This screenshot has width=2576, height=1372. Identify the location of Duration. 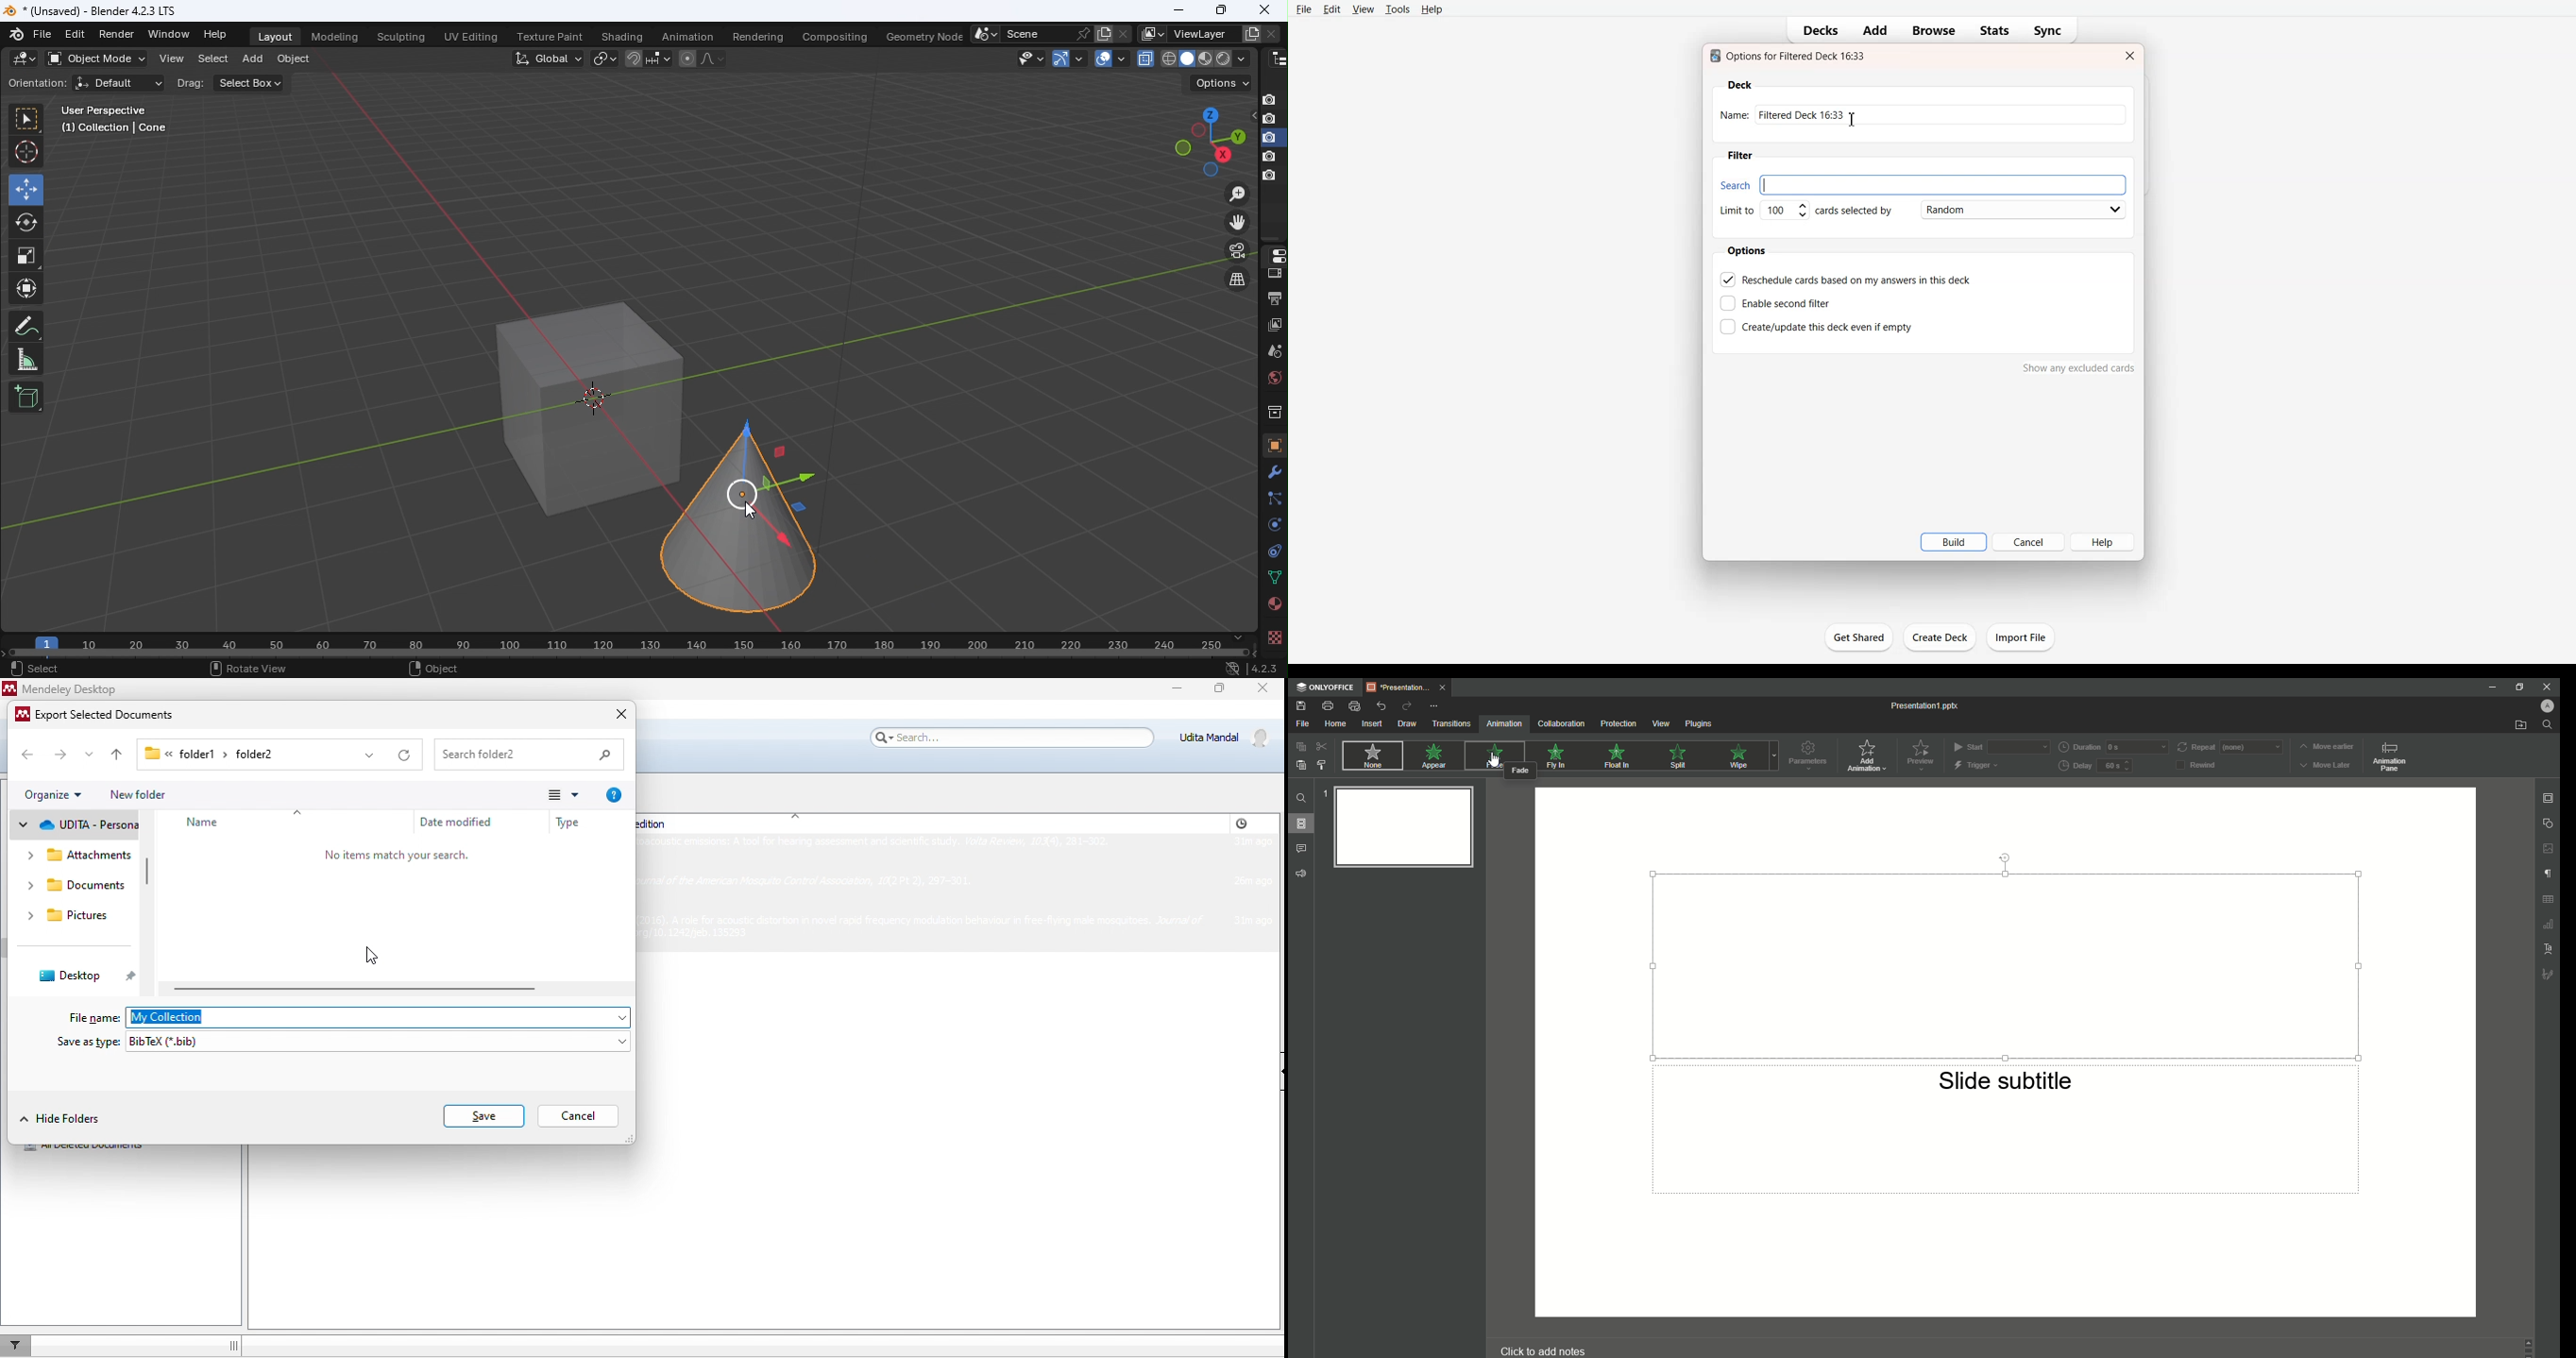
(2114, 747).